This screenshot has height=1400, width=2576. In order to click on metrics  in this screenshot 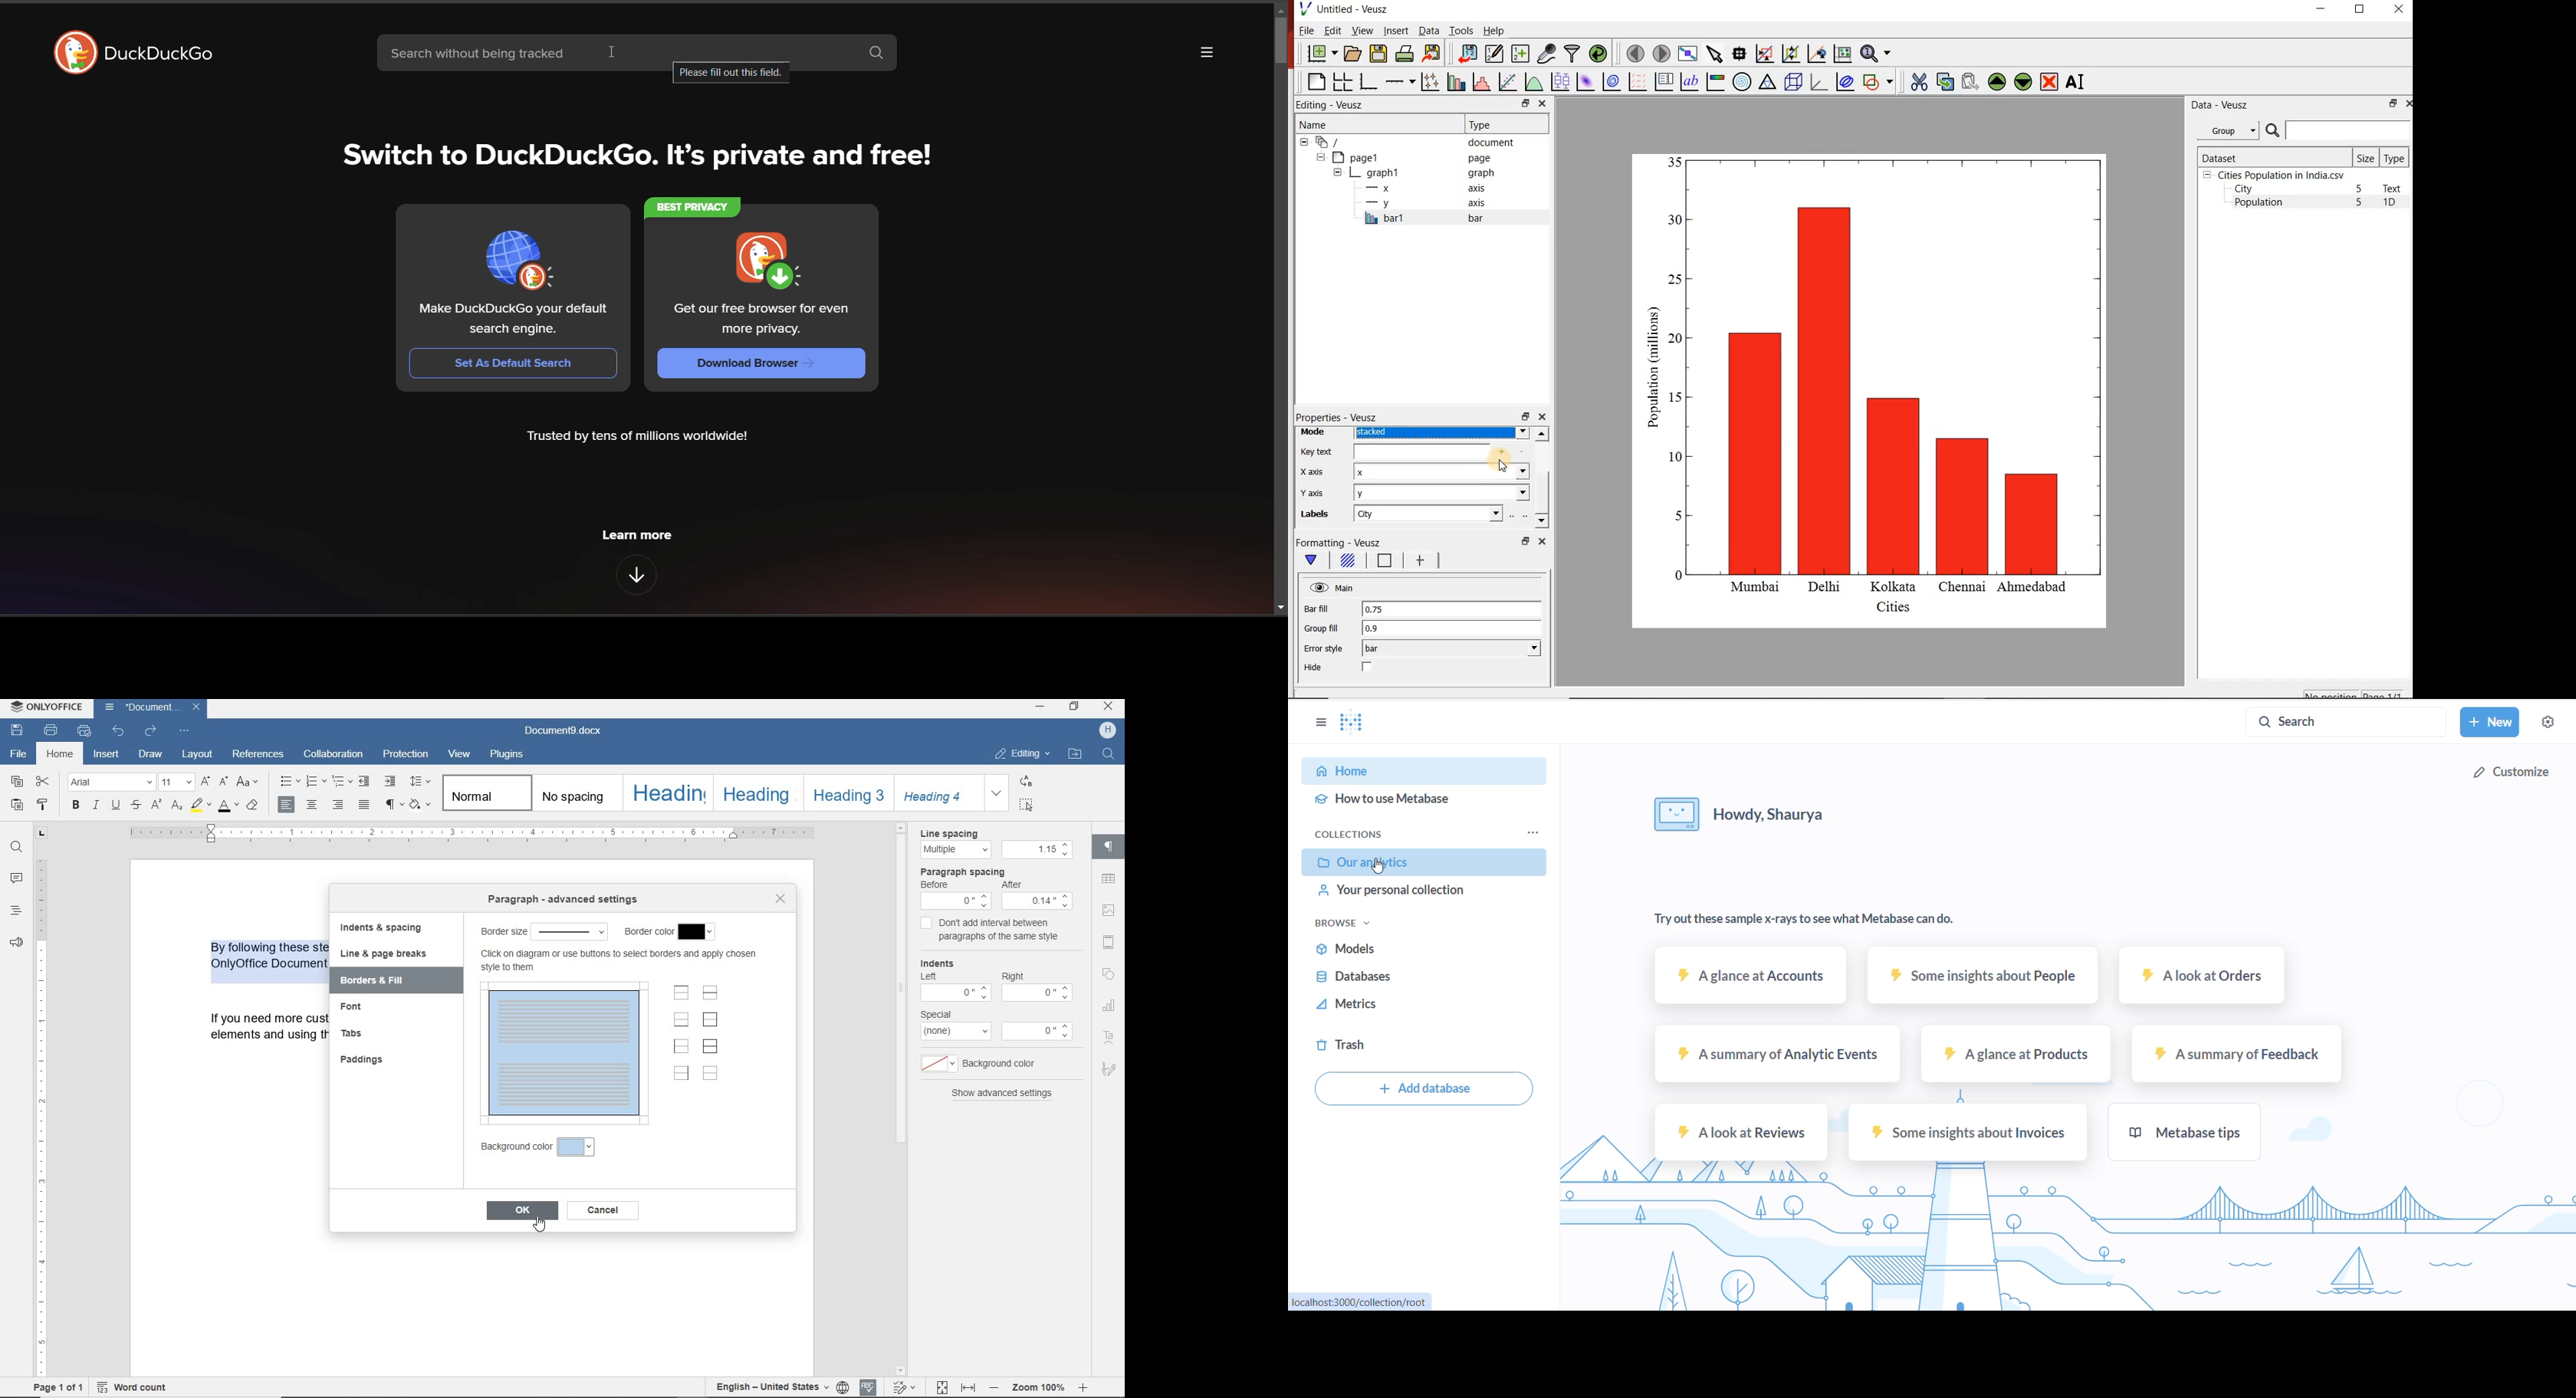, I will do `click(1372, 1007)`.